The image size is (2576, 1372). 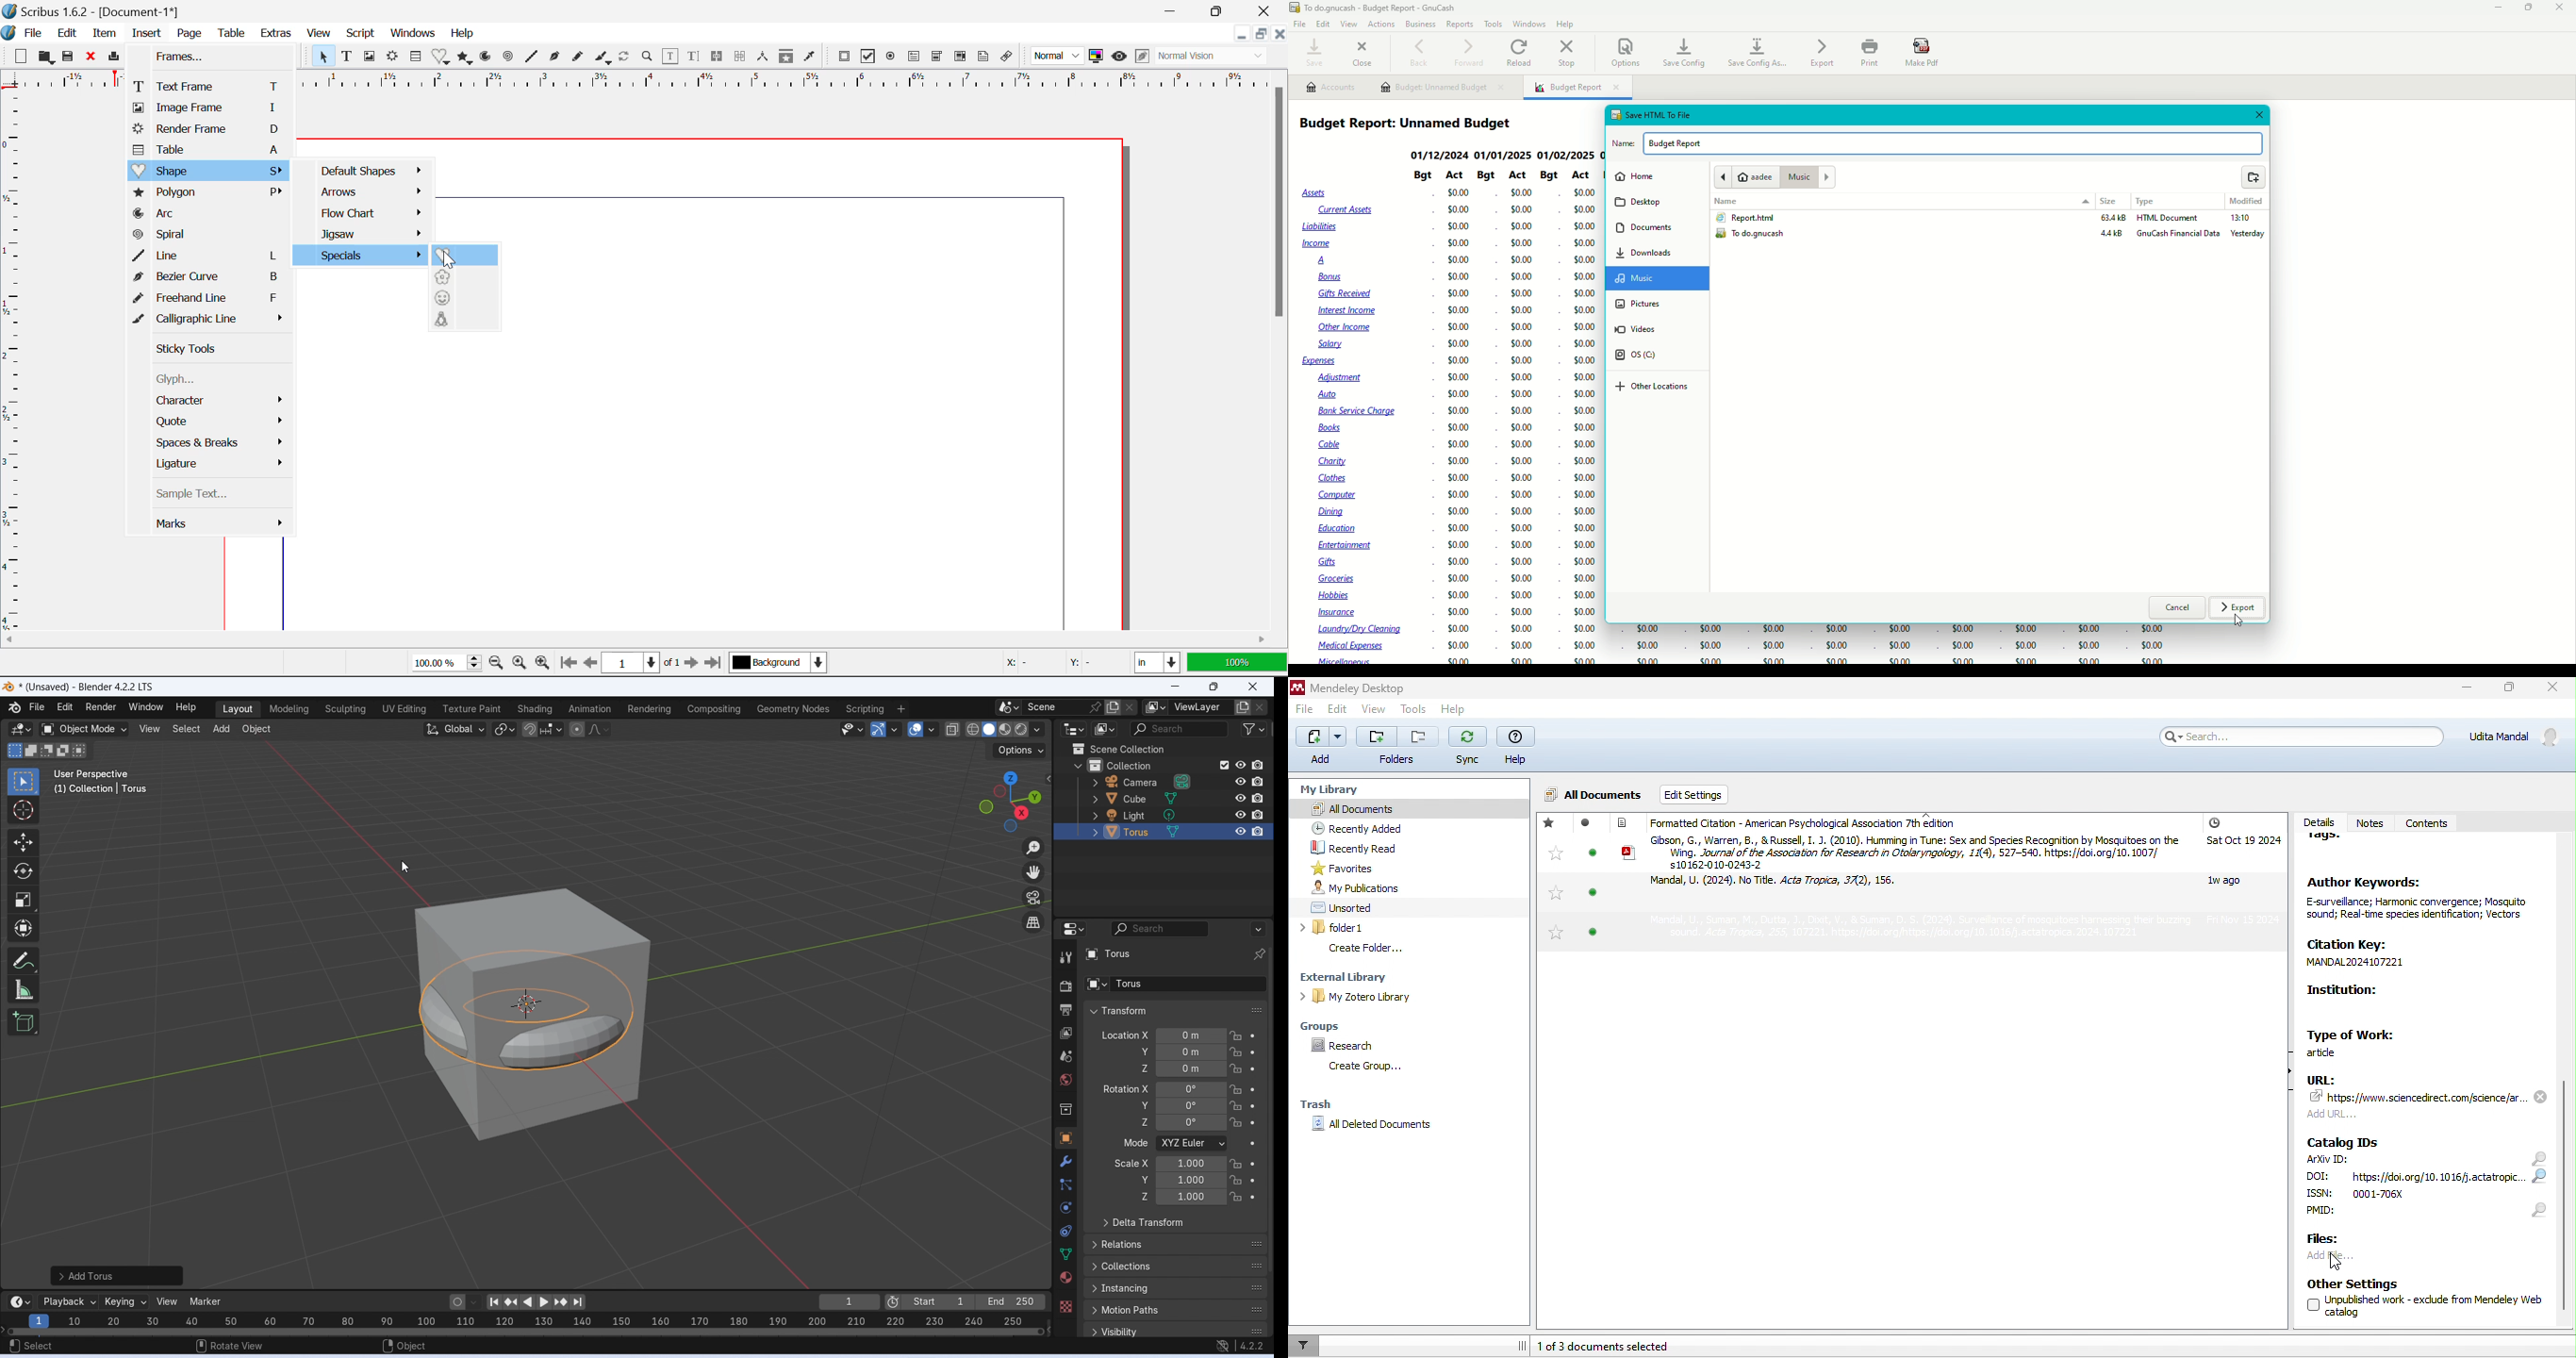 I want to click on Logo, so click(x=13, y=708).